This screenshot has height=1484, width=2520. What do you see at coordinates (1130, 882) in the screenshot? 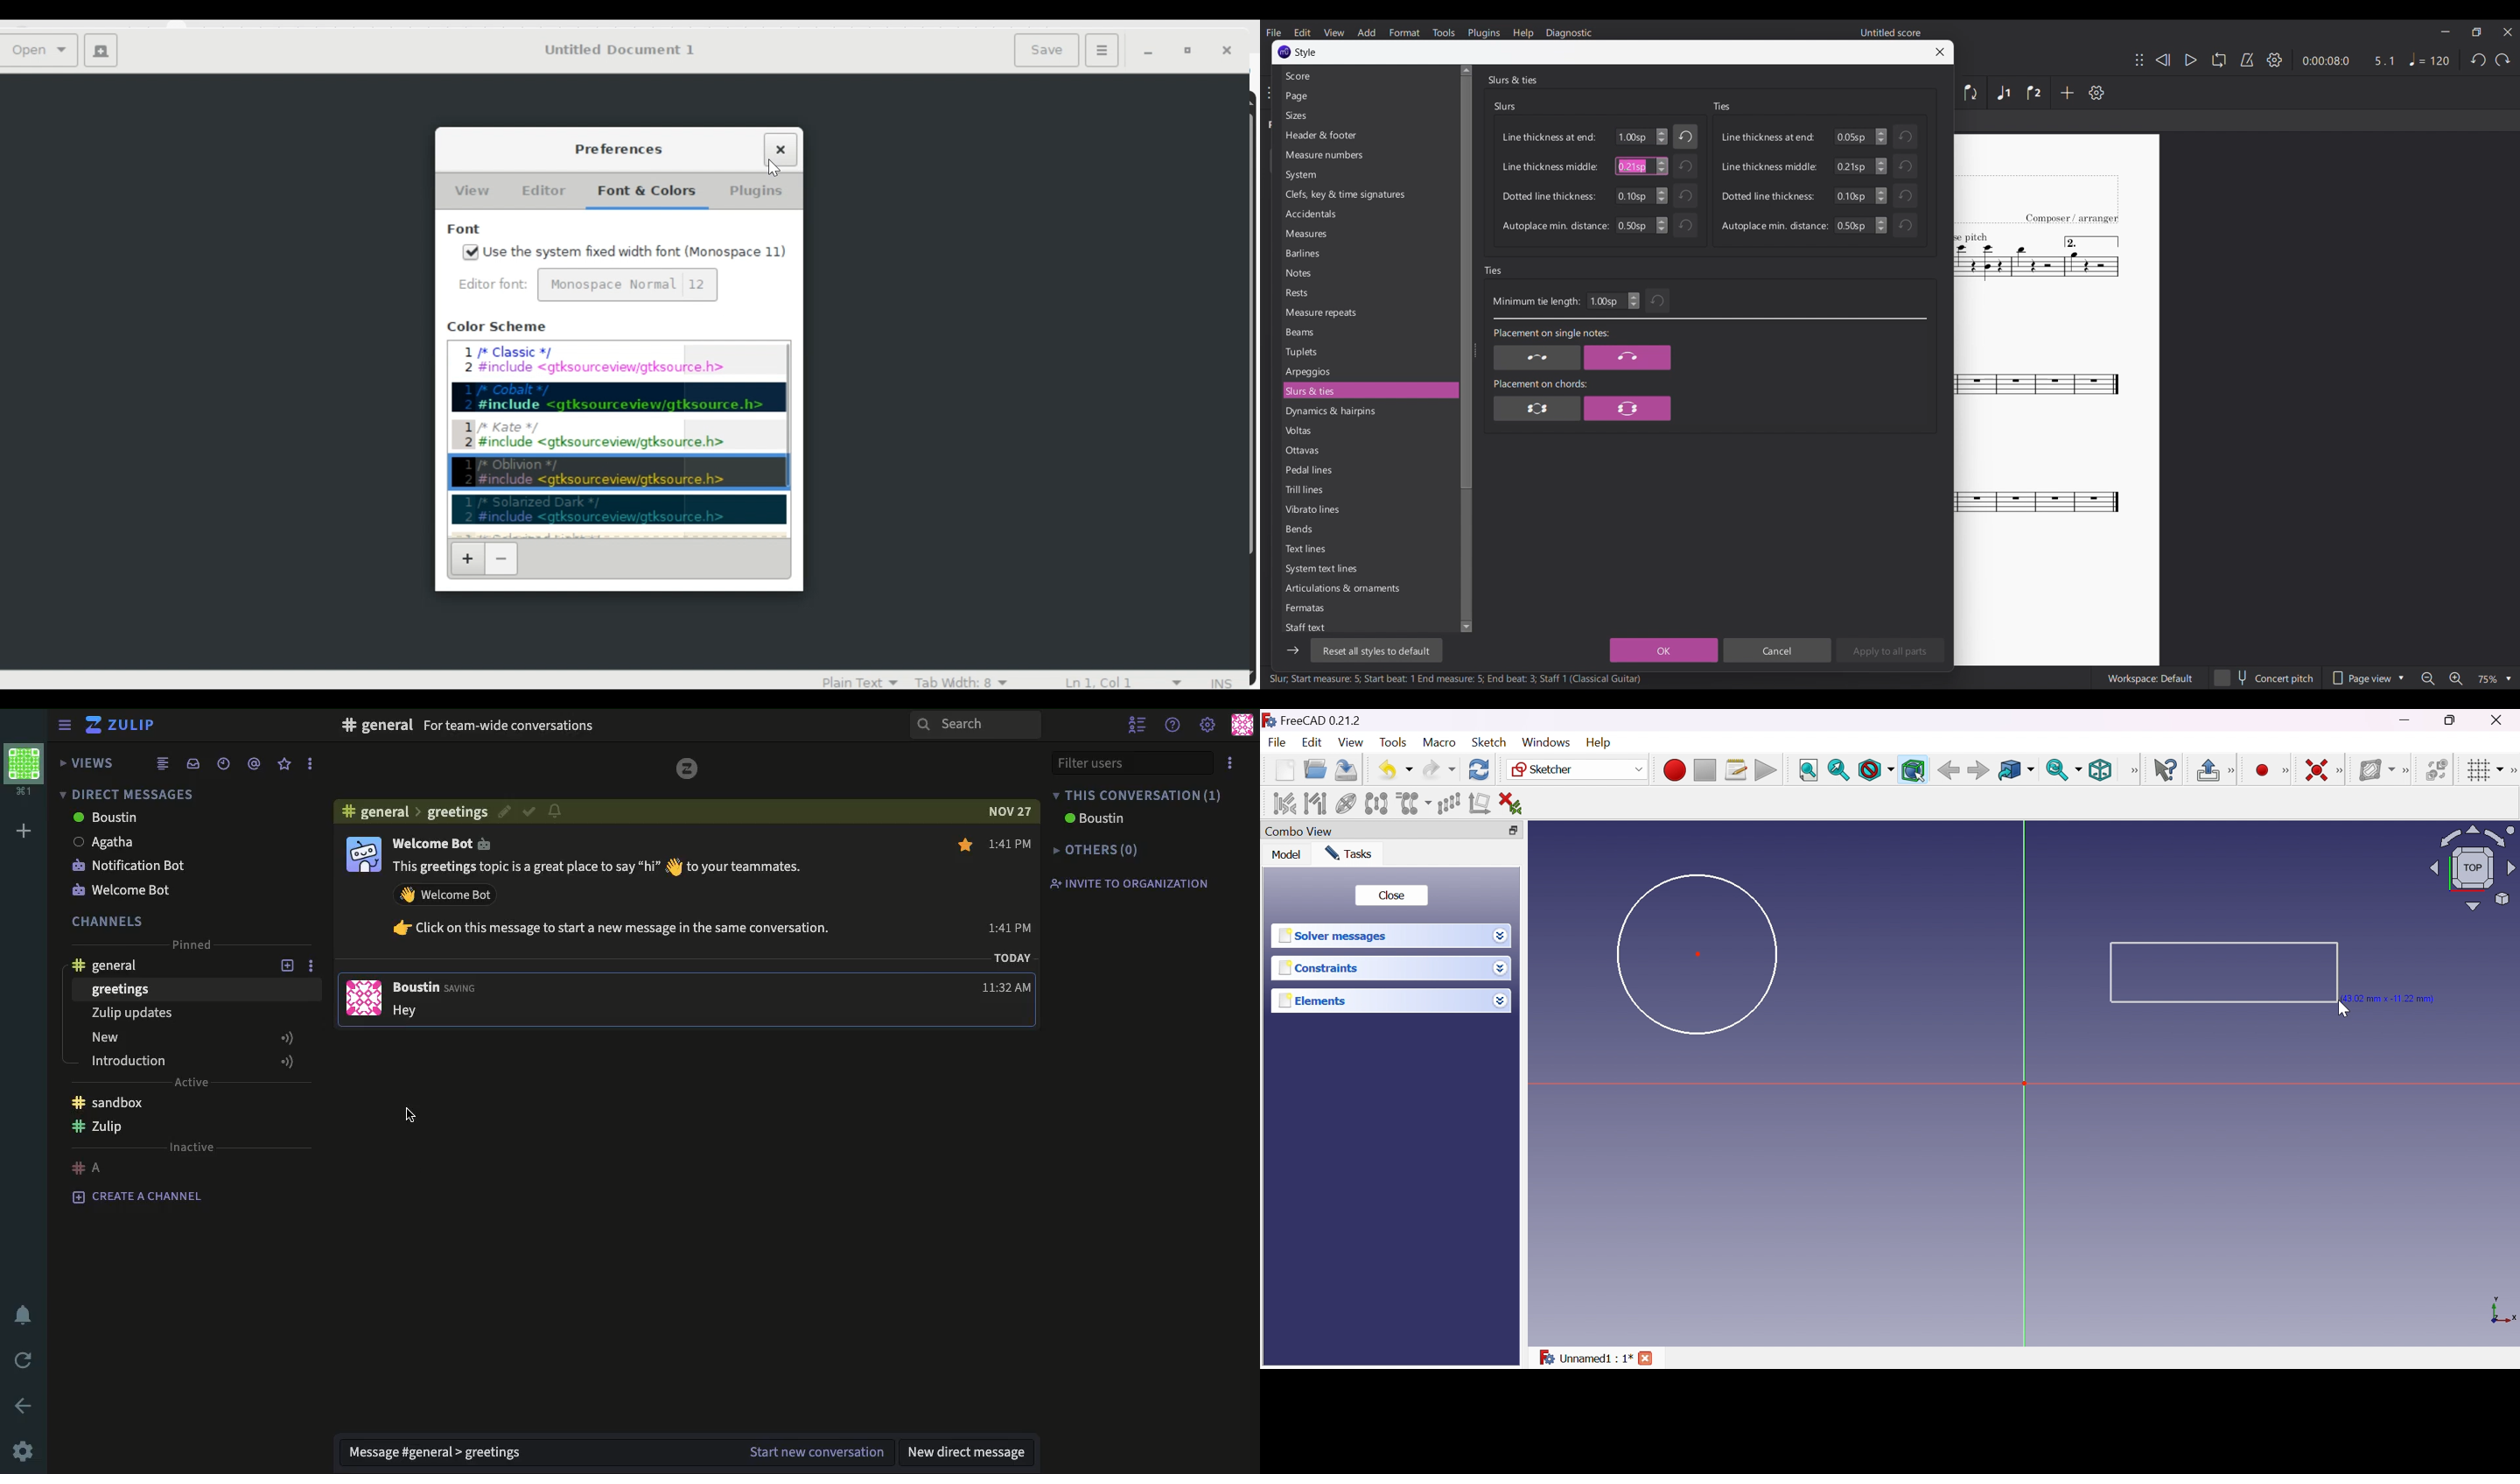
I see `invite to organization` at bounding box center [1130, 882].